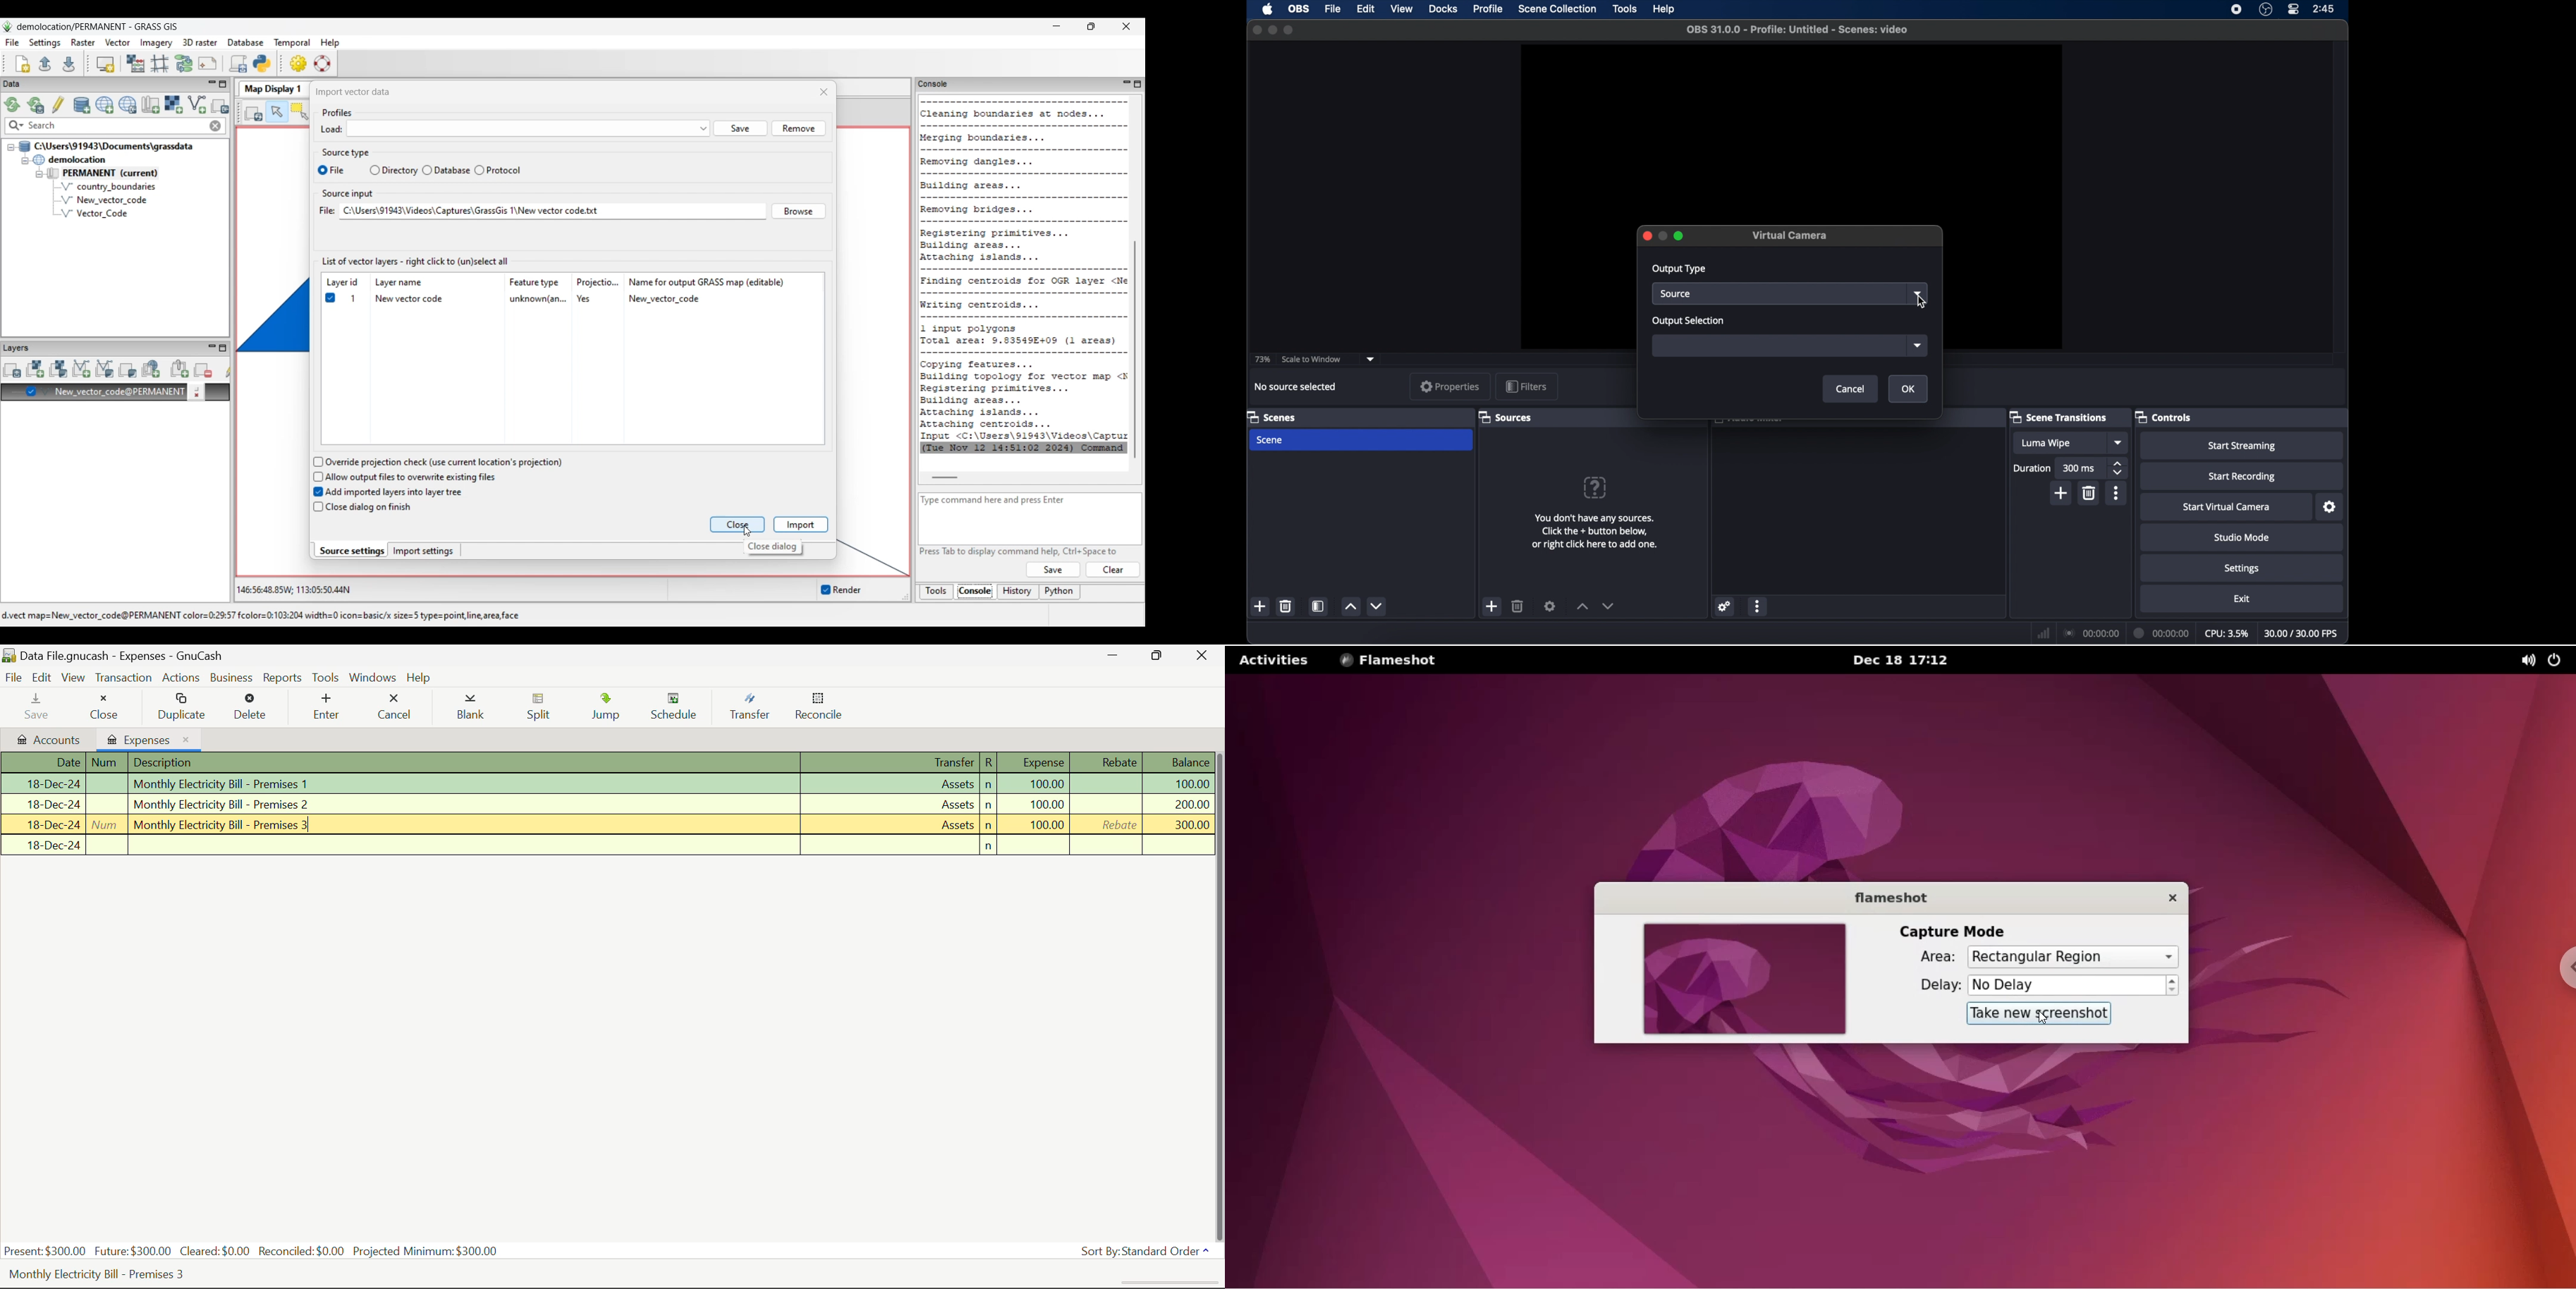  What do you see at coordinates (1443, 10) in the screenshot?
I see `docks` at bounding box center [1443, 10].